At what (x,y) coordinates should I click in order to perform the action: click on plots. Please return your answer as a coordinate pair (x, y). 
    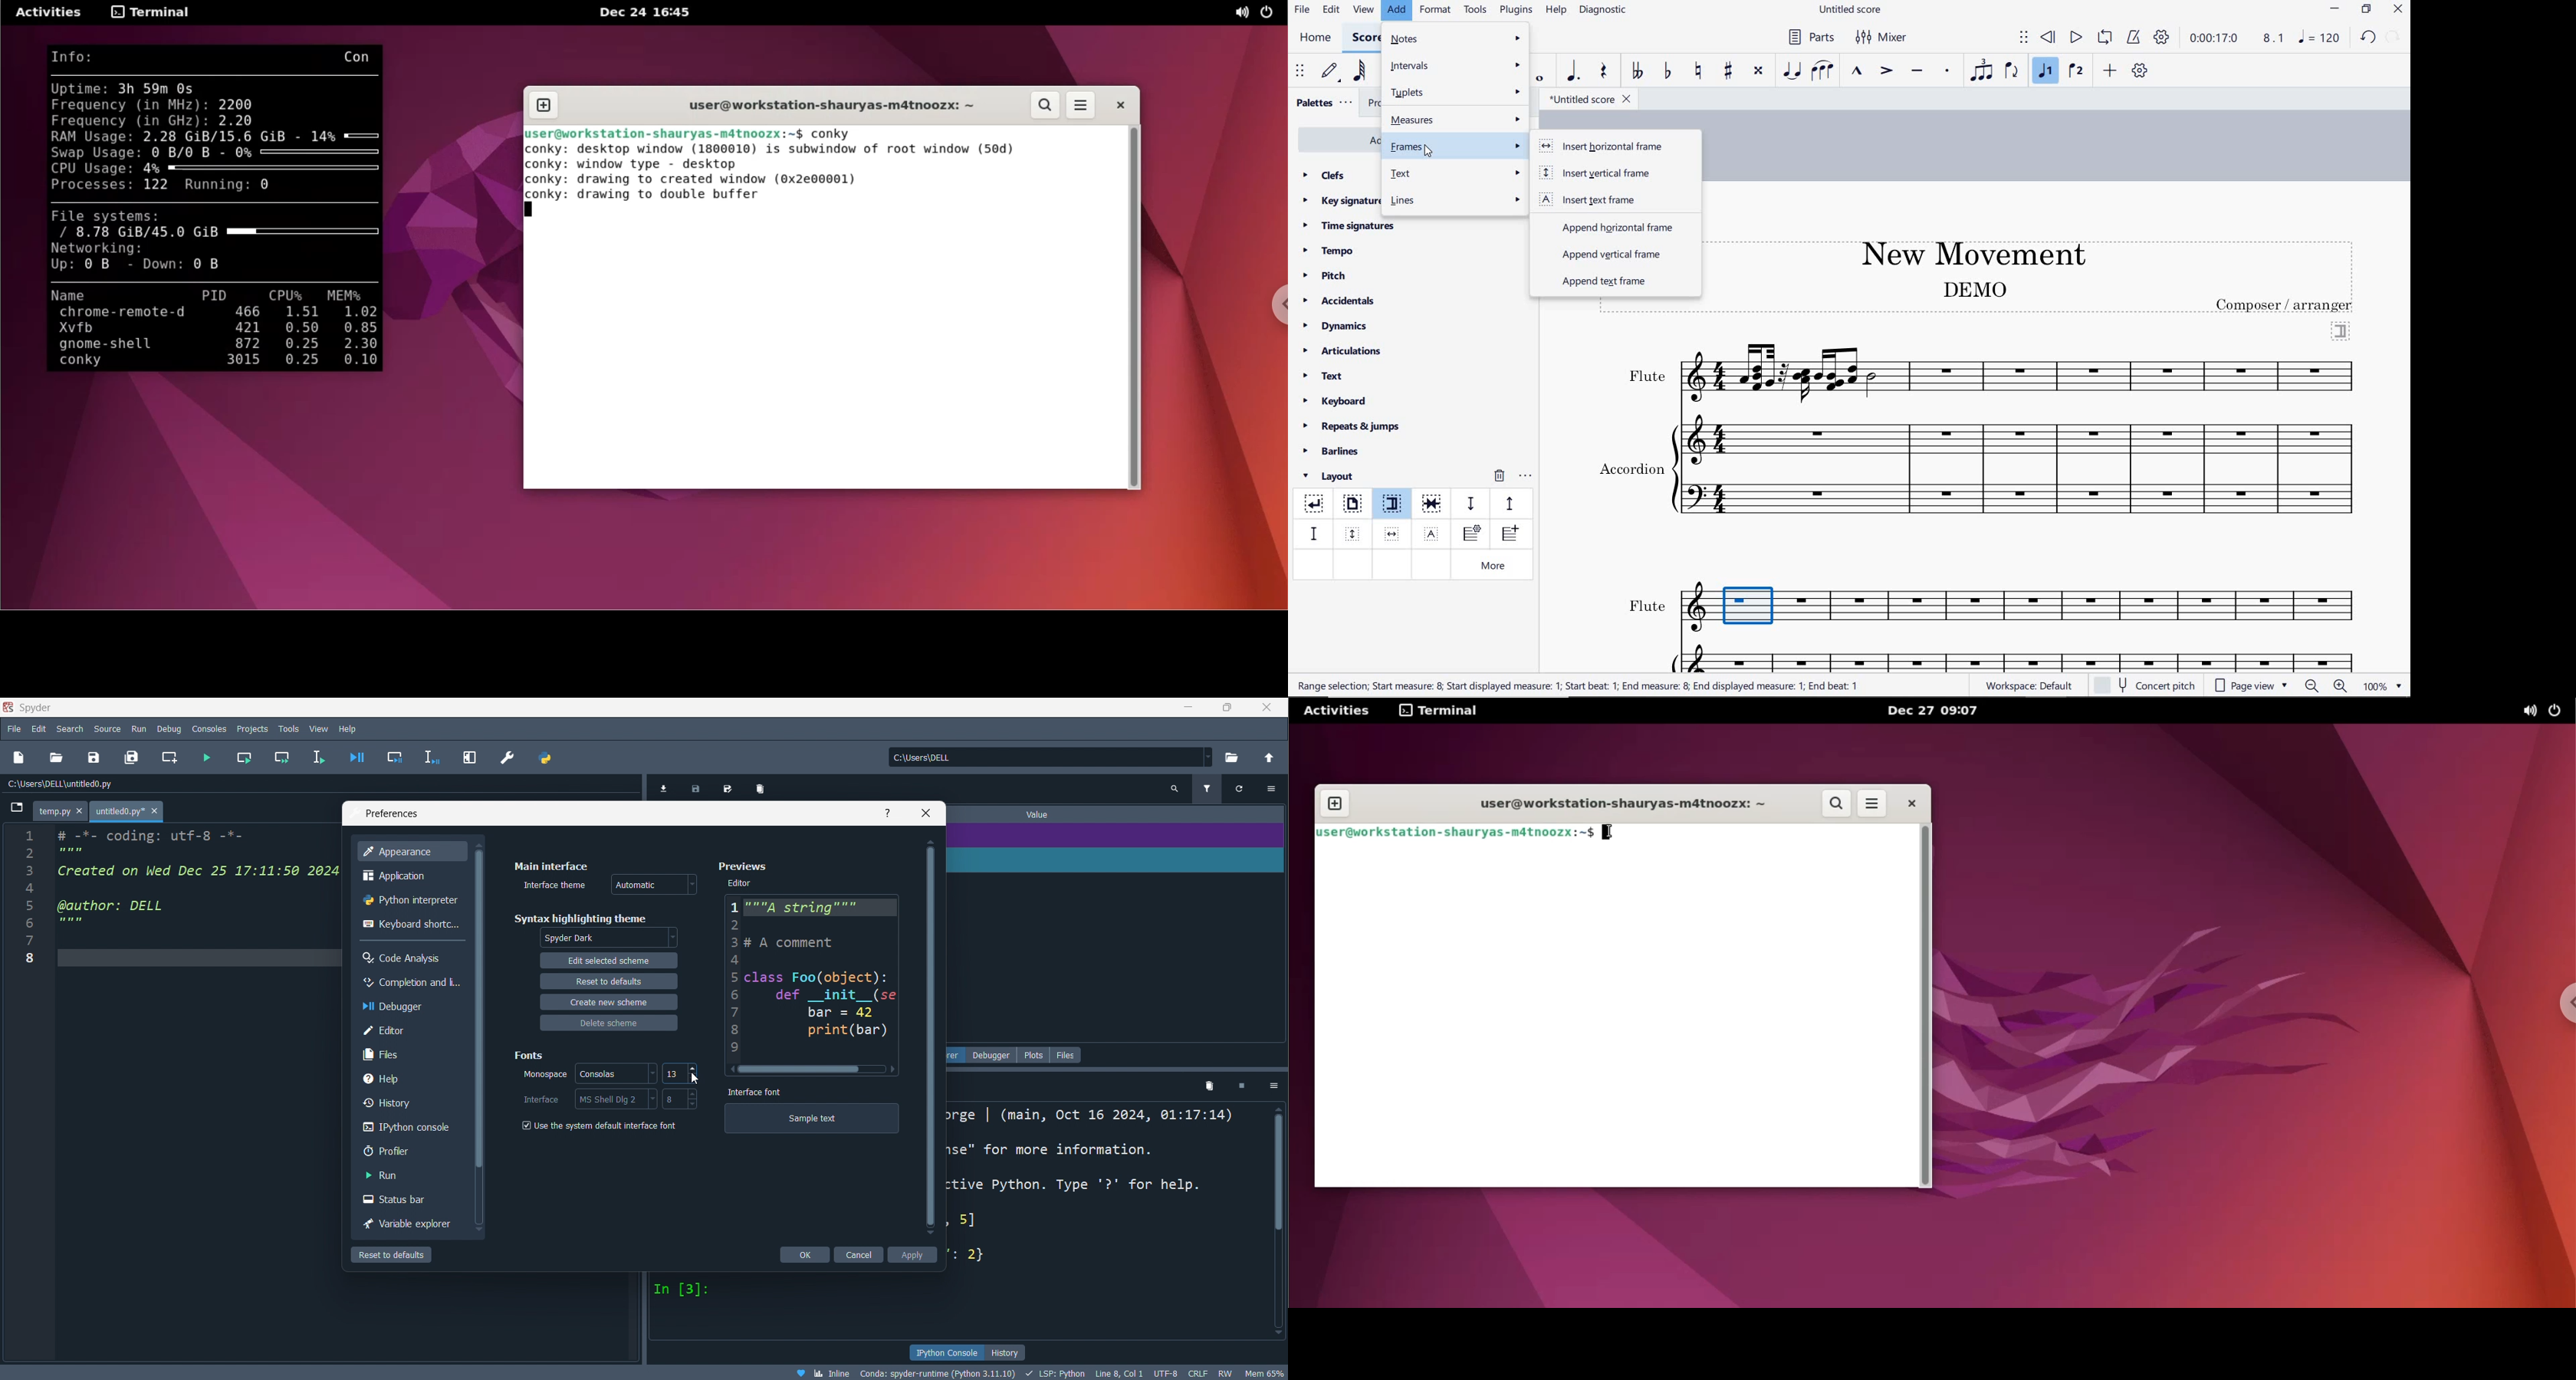
    Looking at the image, I should click on (1036, 1054).